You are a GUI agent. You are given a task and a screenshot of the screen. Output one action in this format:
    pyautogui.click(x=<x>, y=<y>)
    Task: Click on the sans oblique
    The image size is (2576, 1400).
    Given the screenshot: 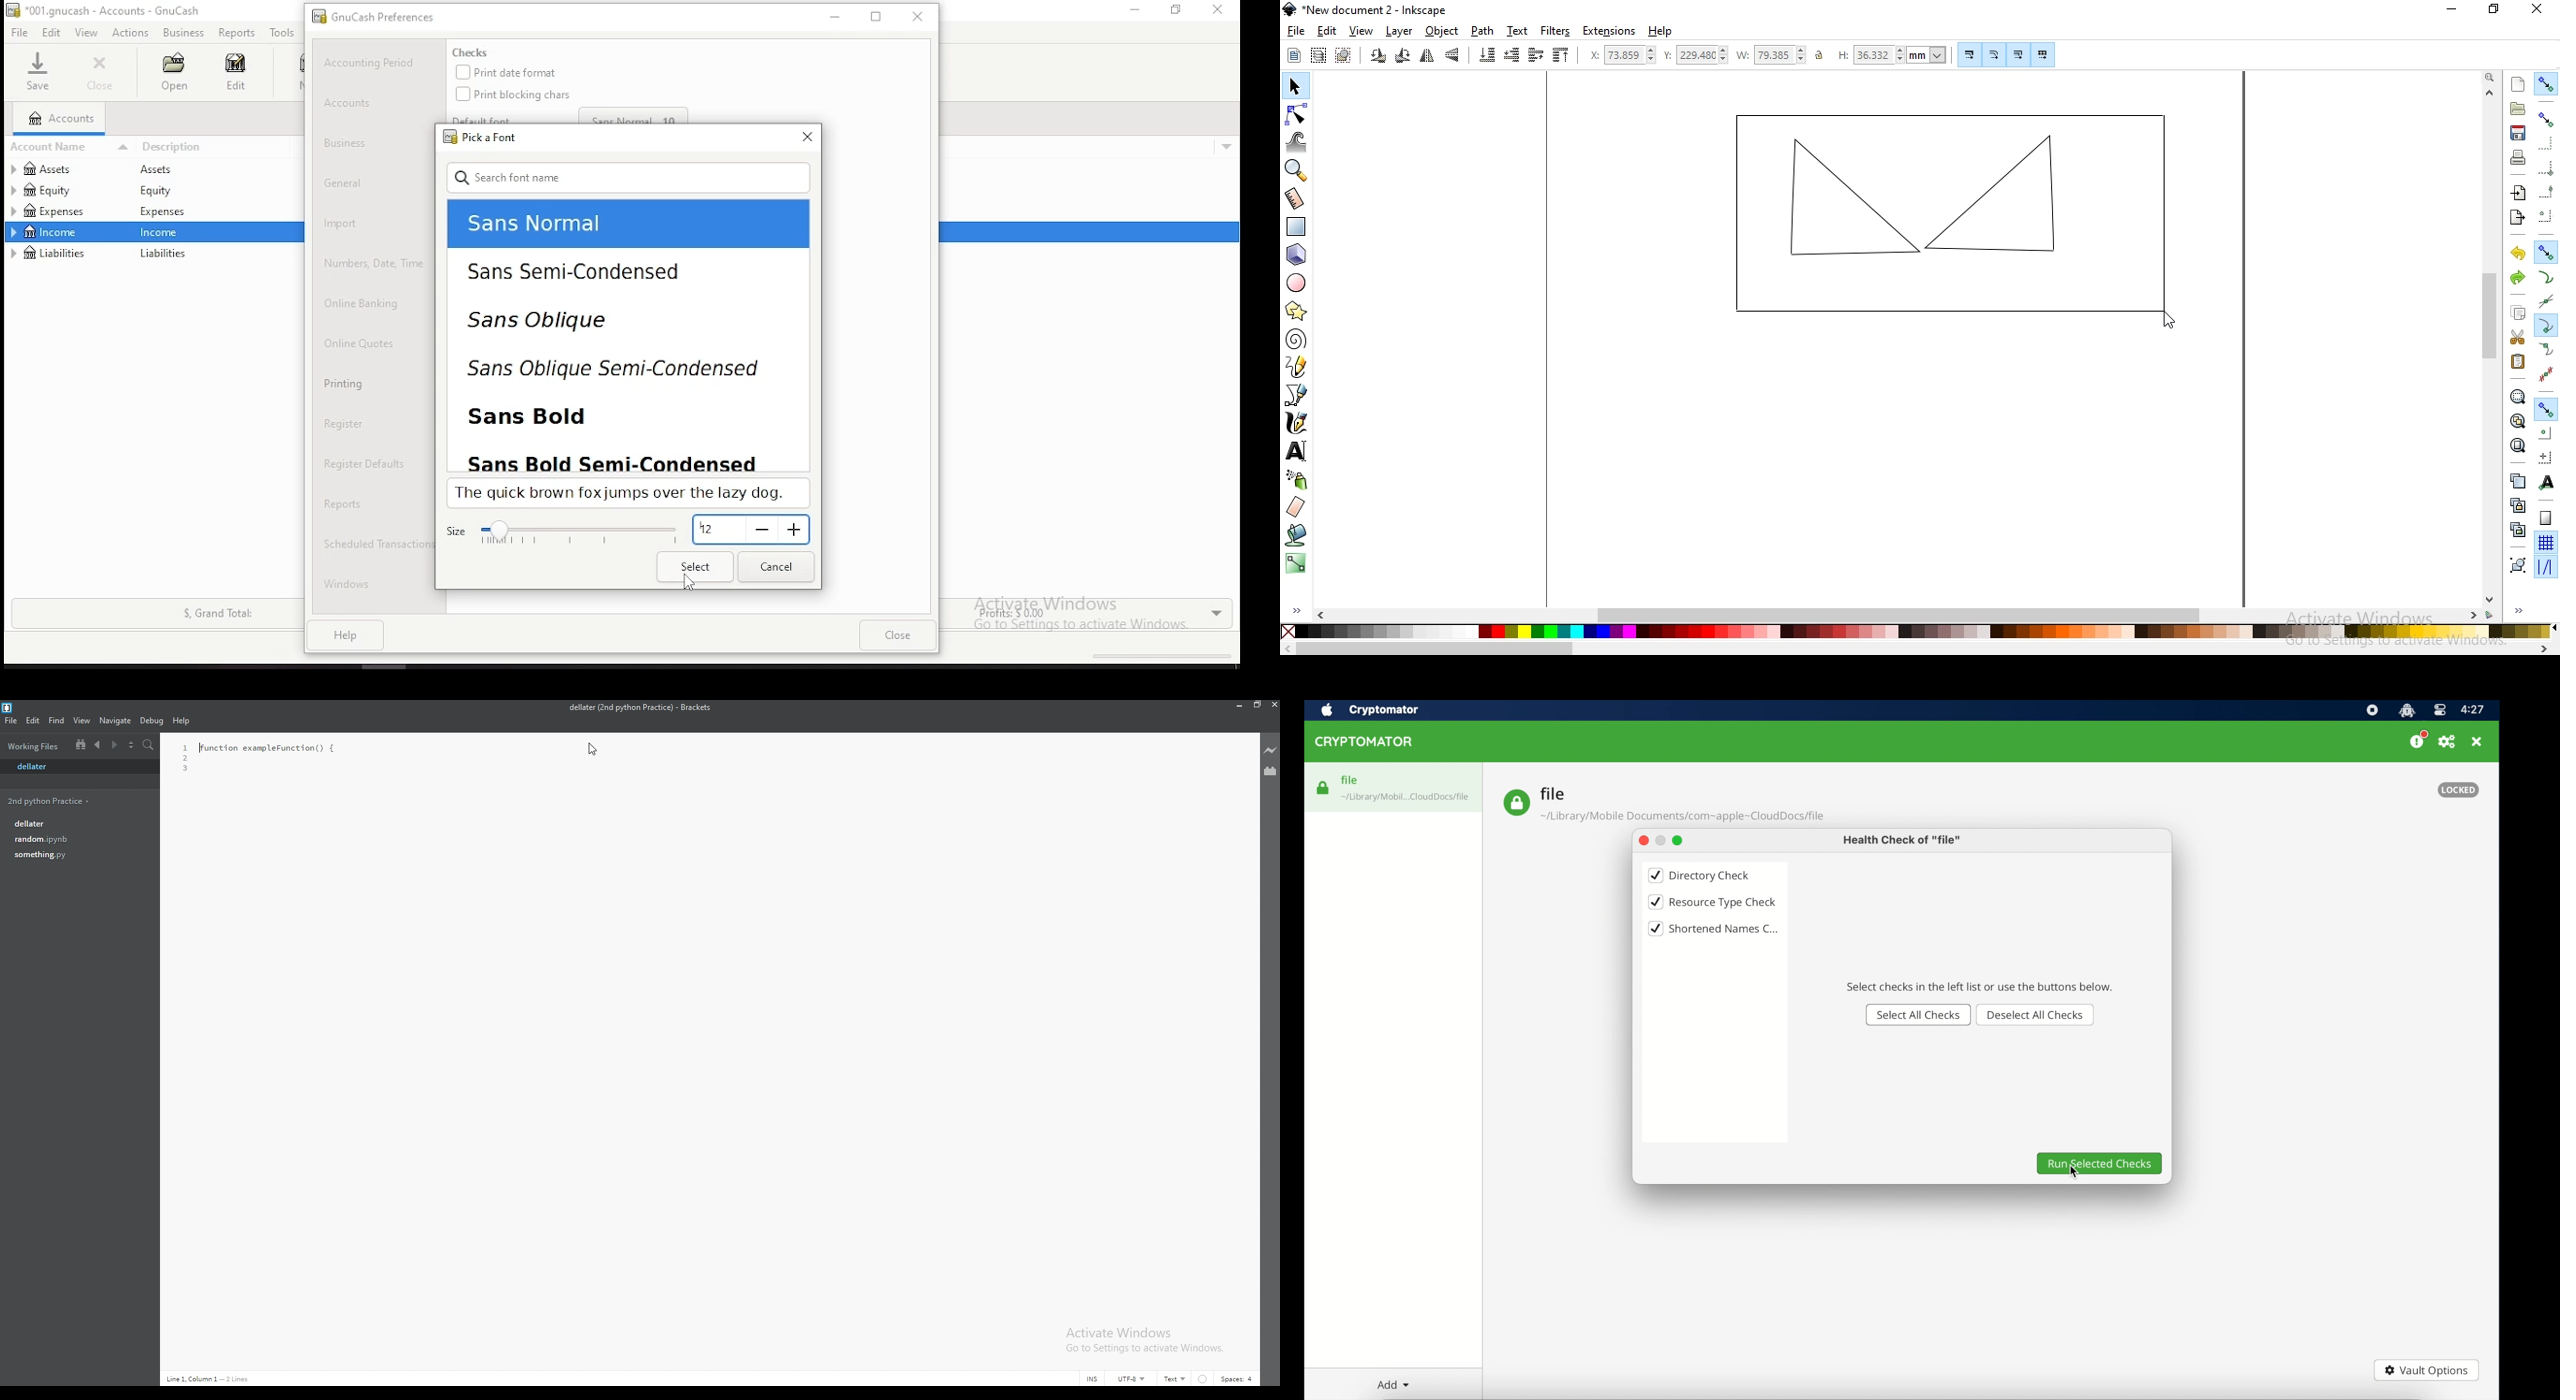 What is the action you would take?
    pyautogui.click(x=574, y=326)
    